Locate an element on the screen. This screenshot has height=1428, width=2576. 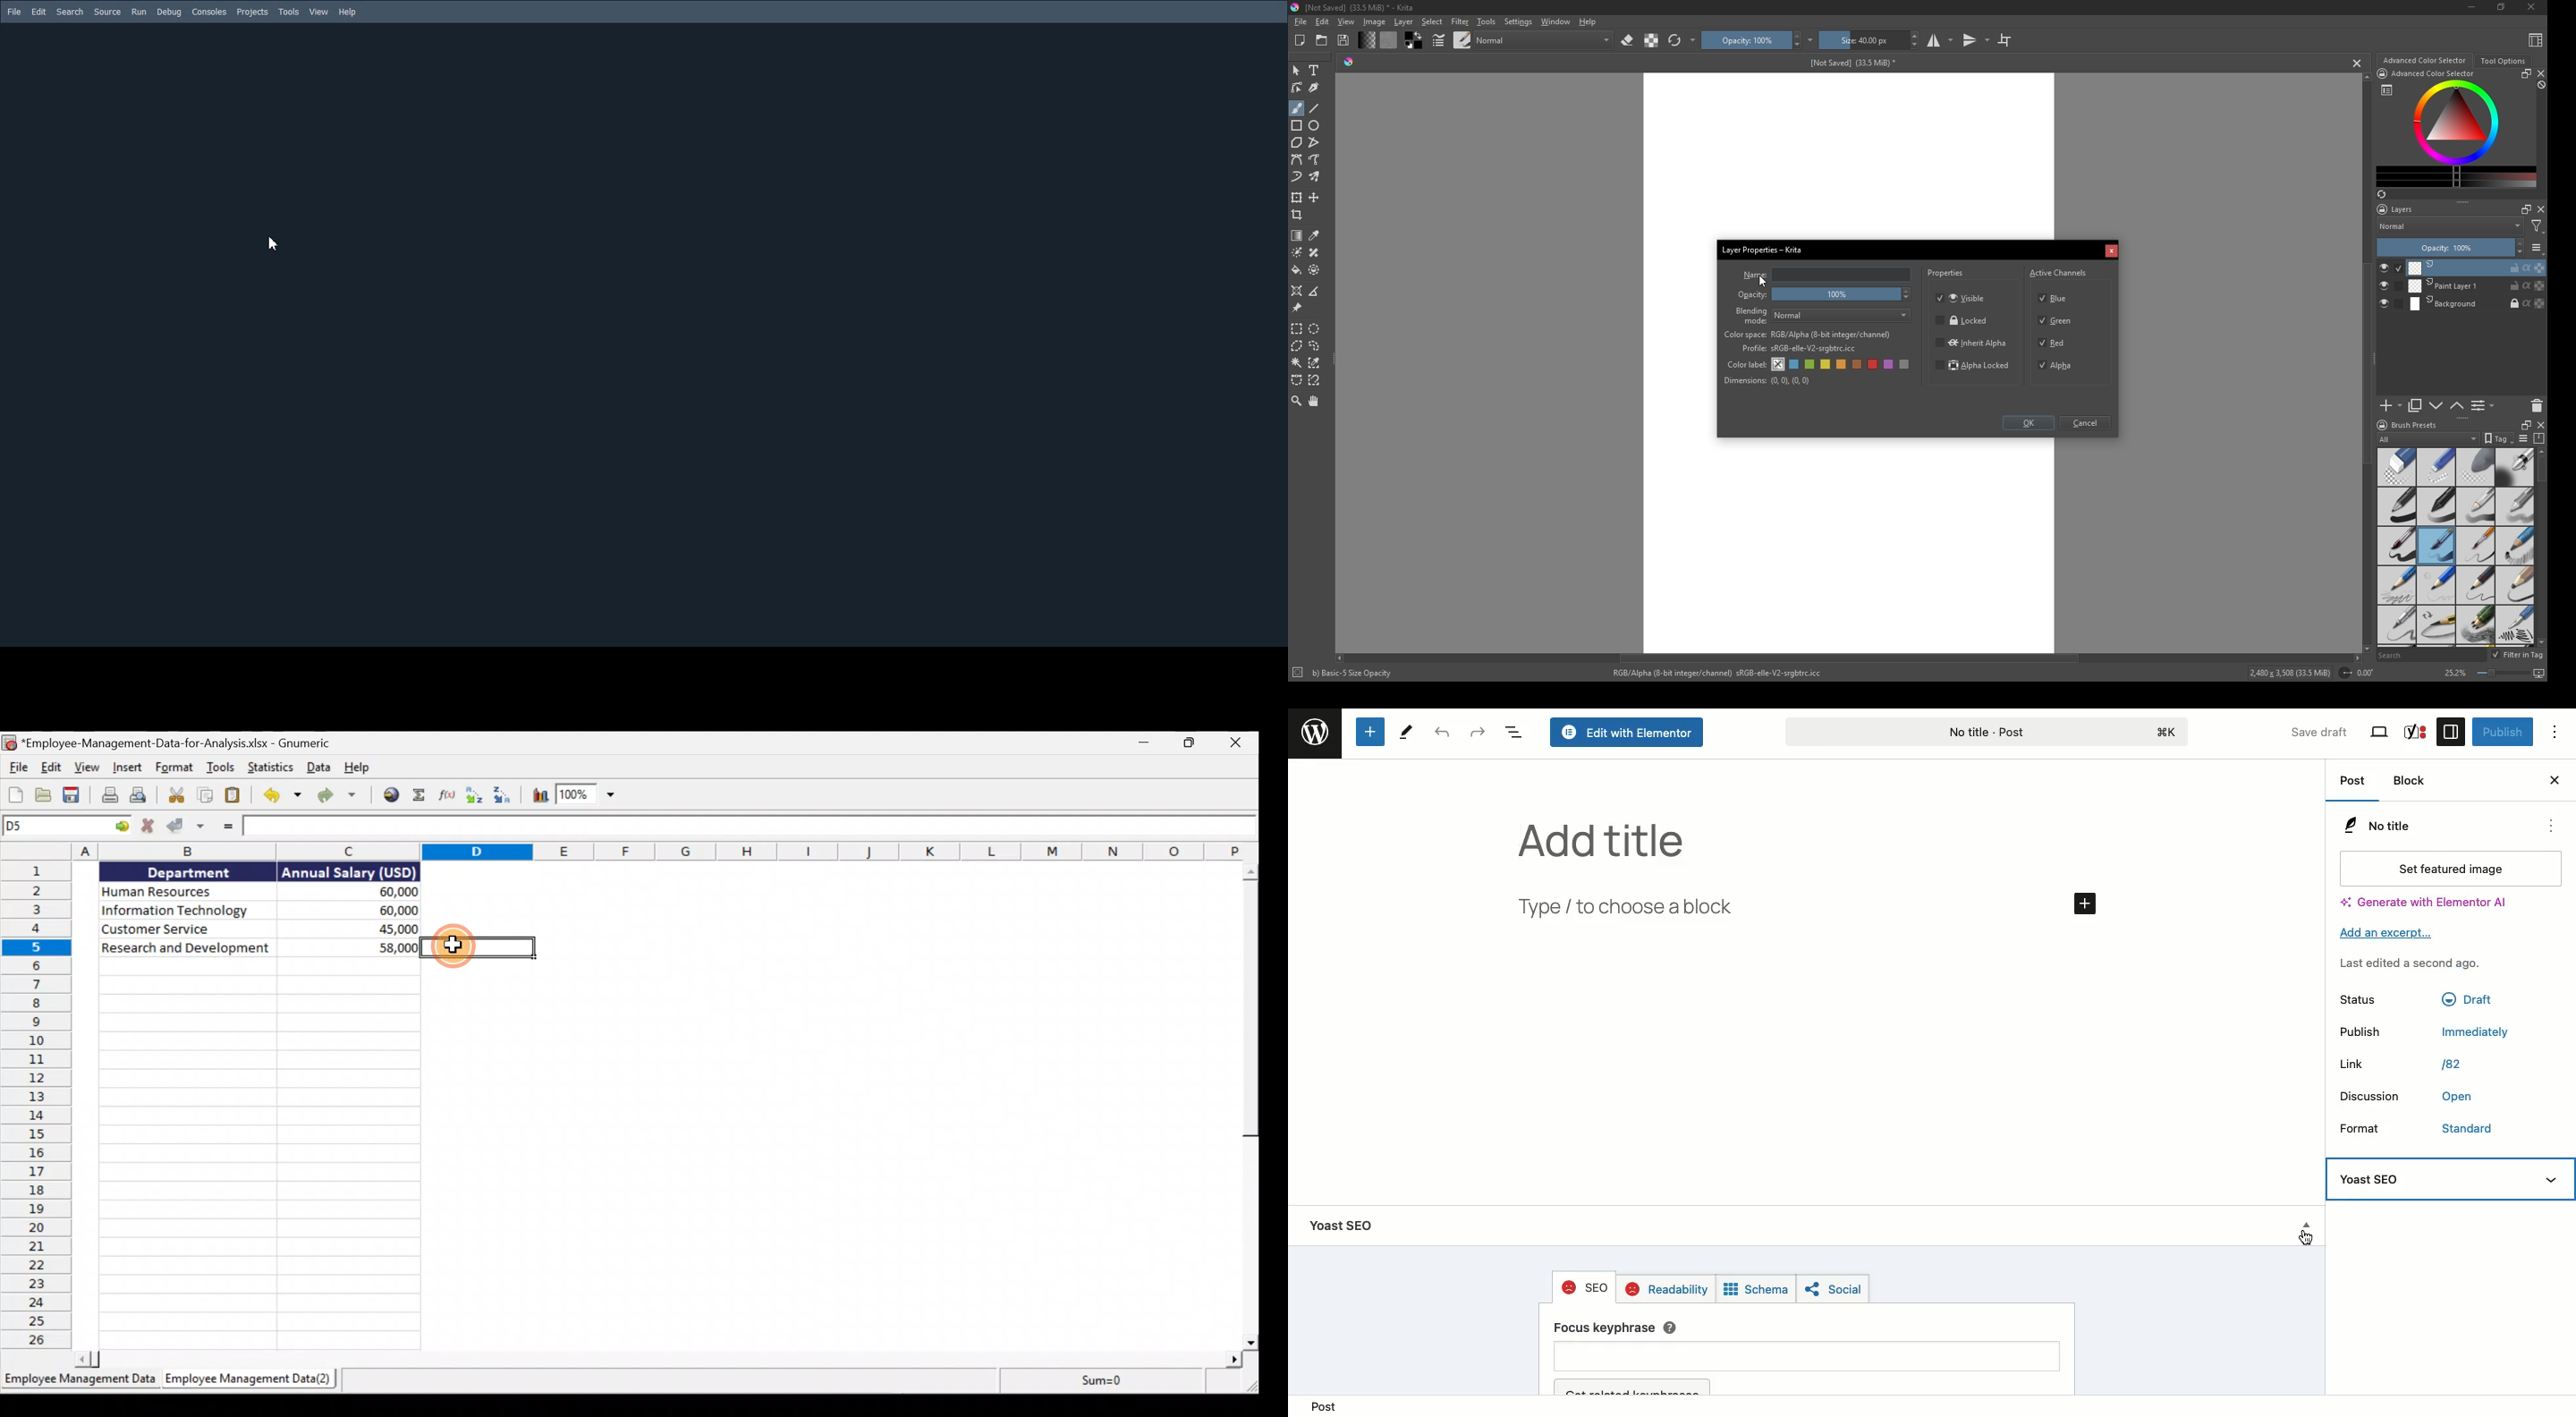
red is located at coordinates (1874, 364).